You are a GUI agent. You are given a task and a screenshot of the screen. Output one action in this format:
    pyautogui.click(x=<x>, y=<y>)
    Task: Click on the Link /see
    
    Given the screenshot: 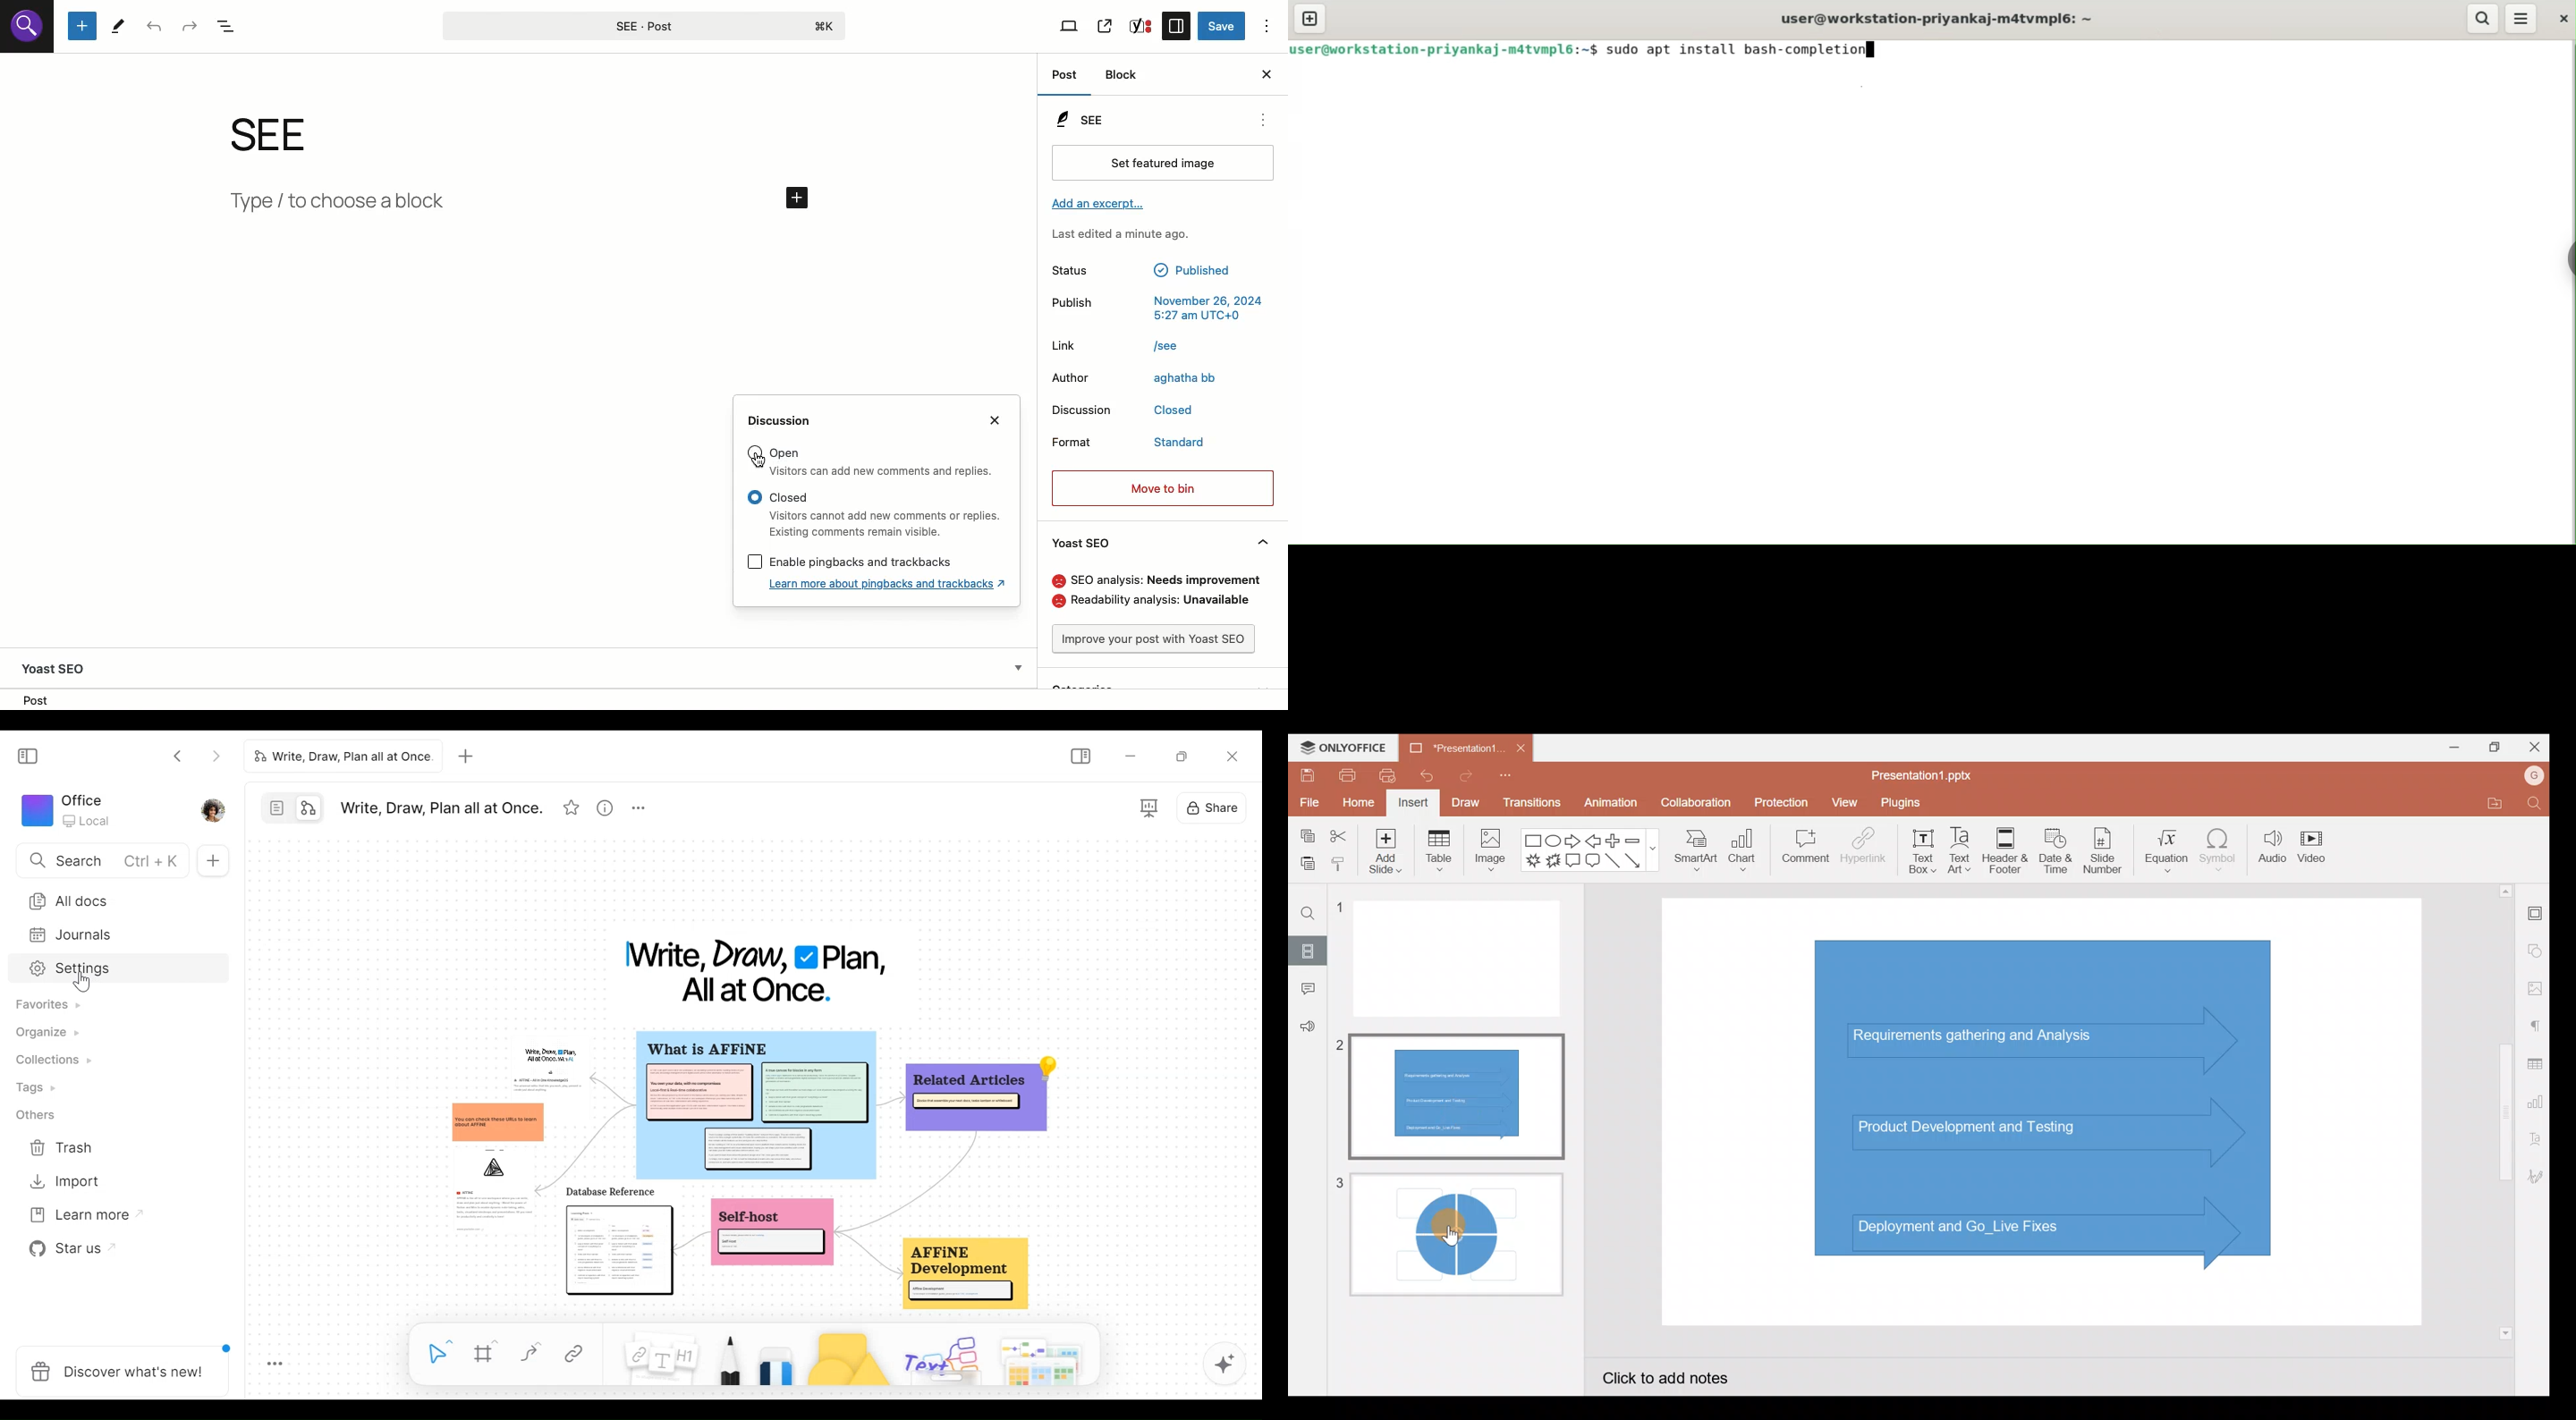 What is the action you would take?
    pyautogui.click(x=1124, y=349)
    